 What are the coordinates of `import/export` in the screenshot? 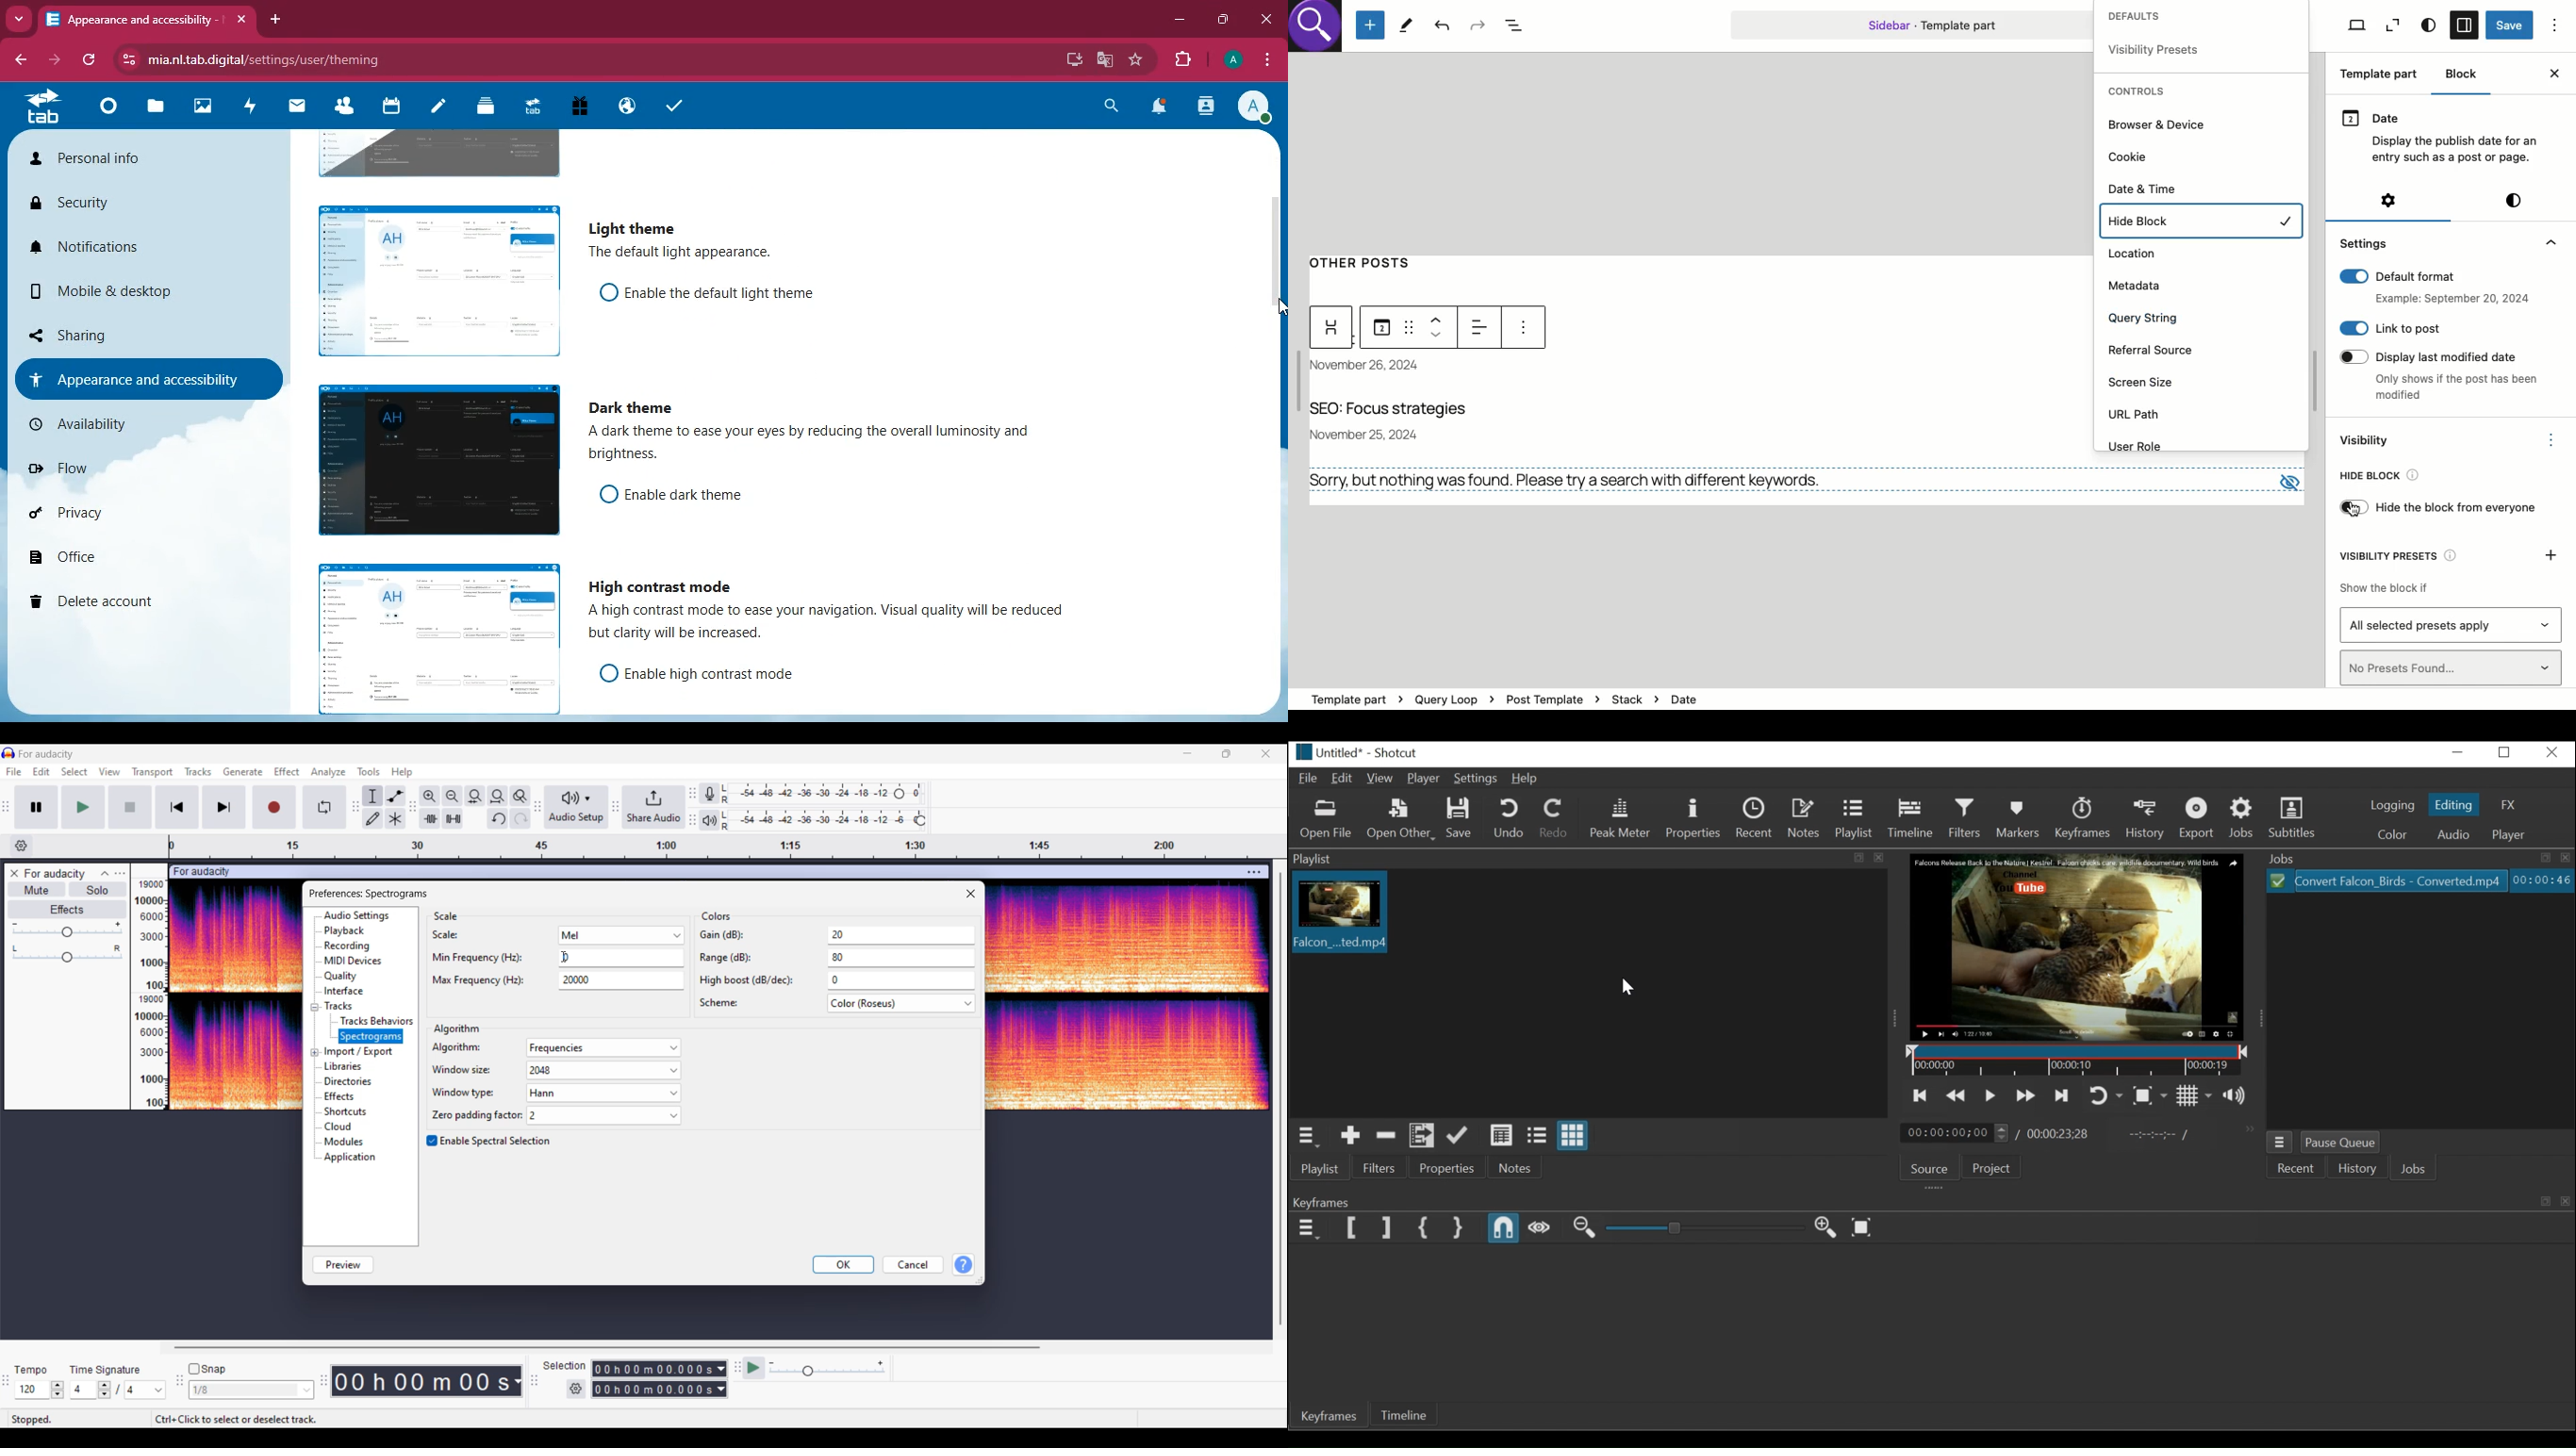 It's located at (362, 1050).